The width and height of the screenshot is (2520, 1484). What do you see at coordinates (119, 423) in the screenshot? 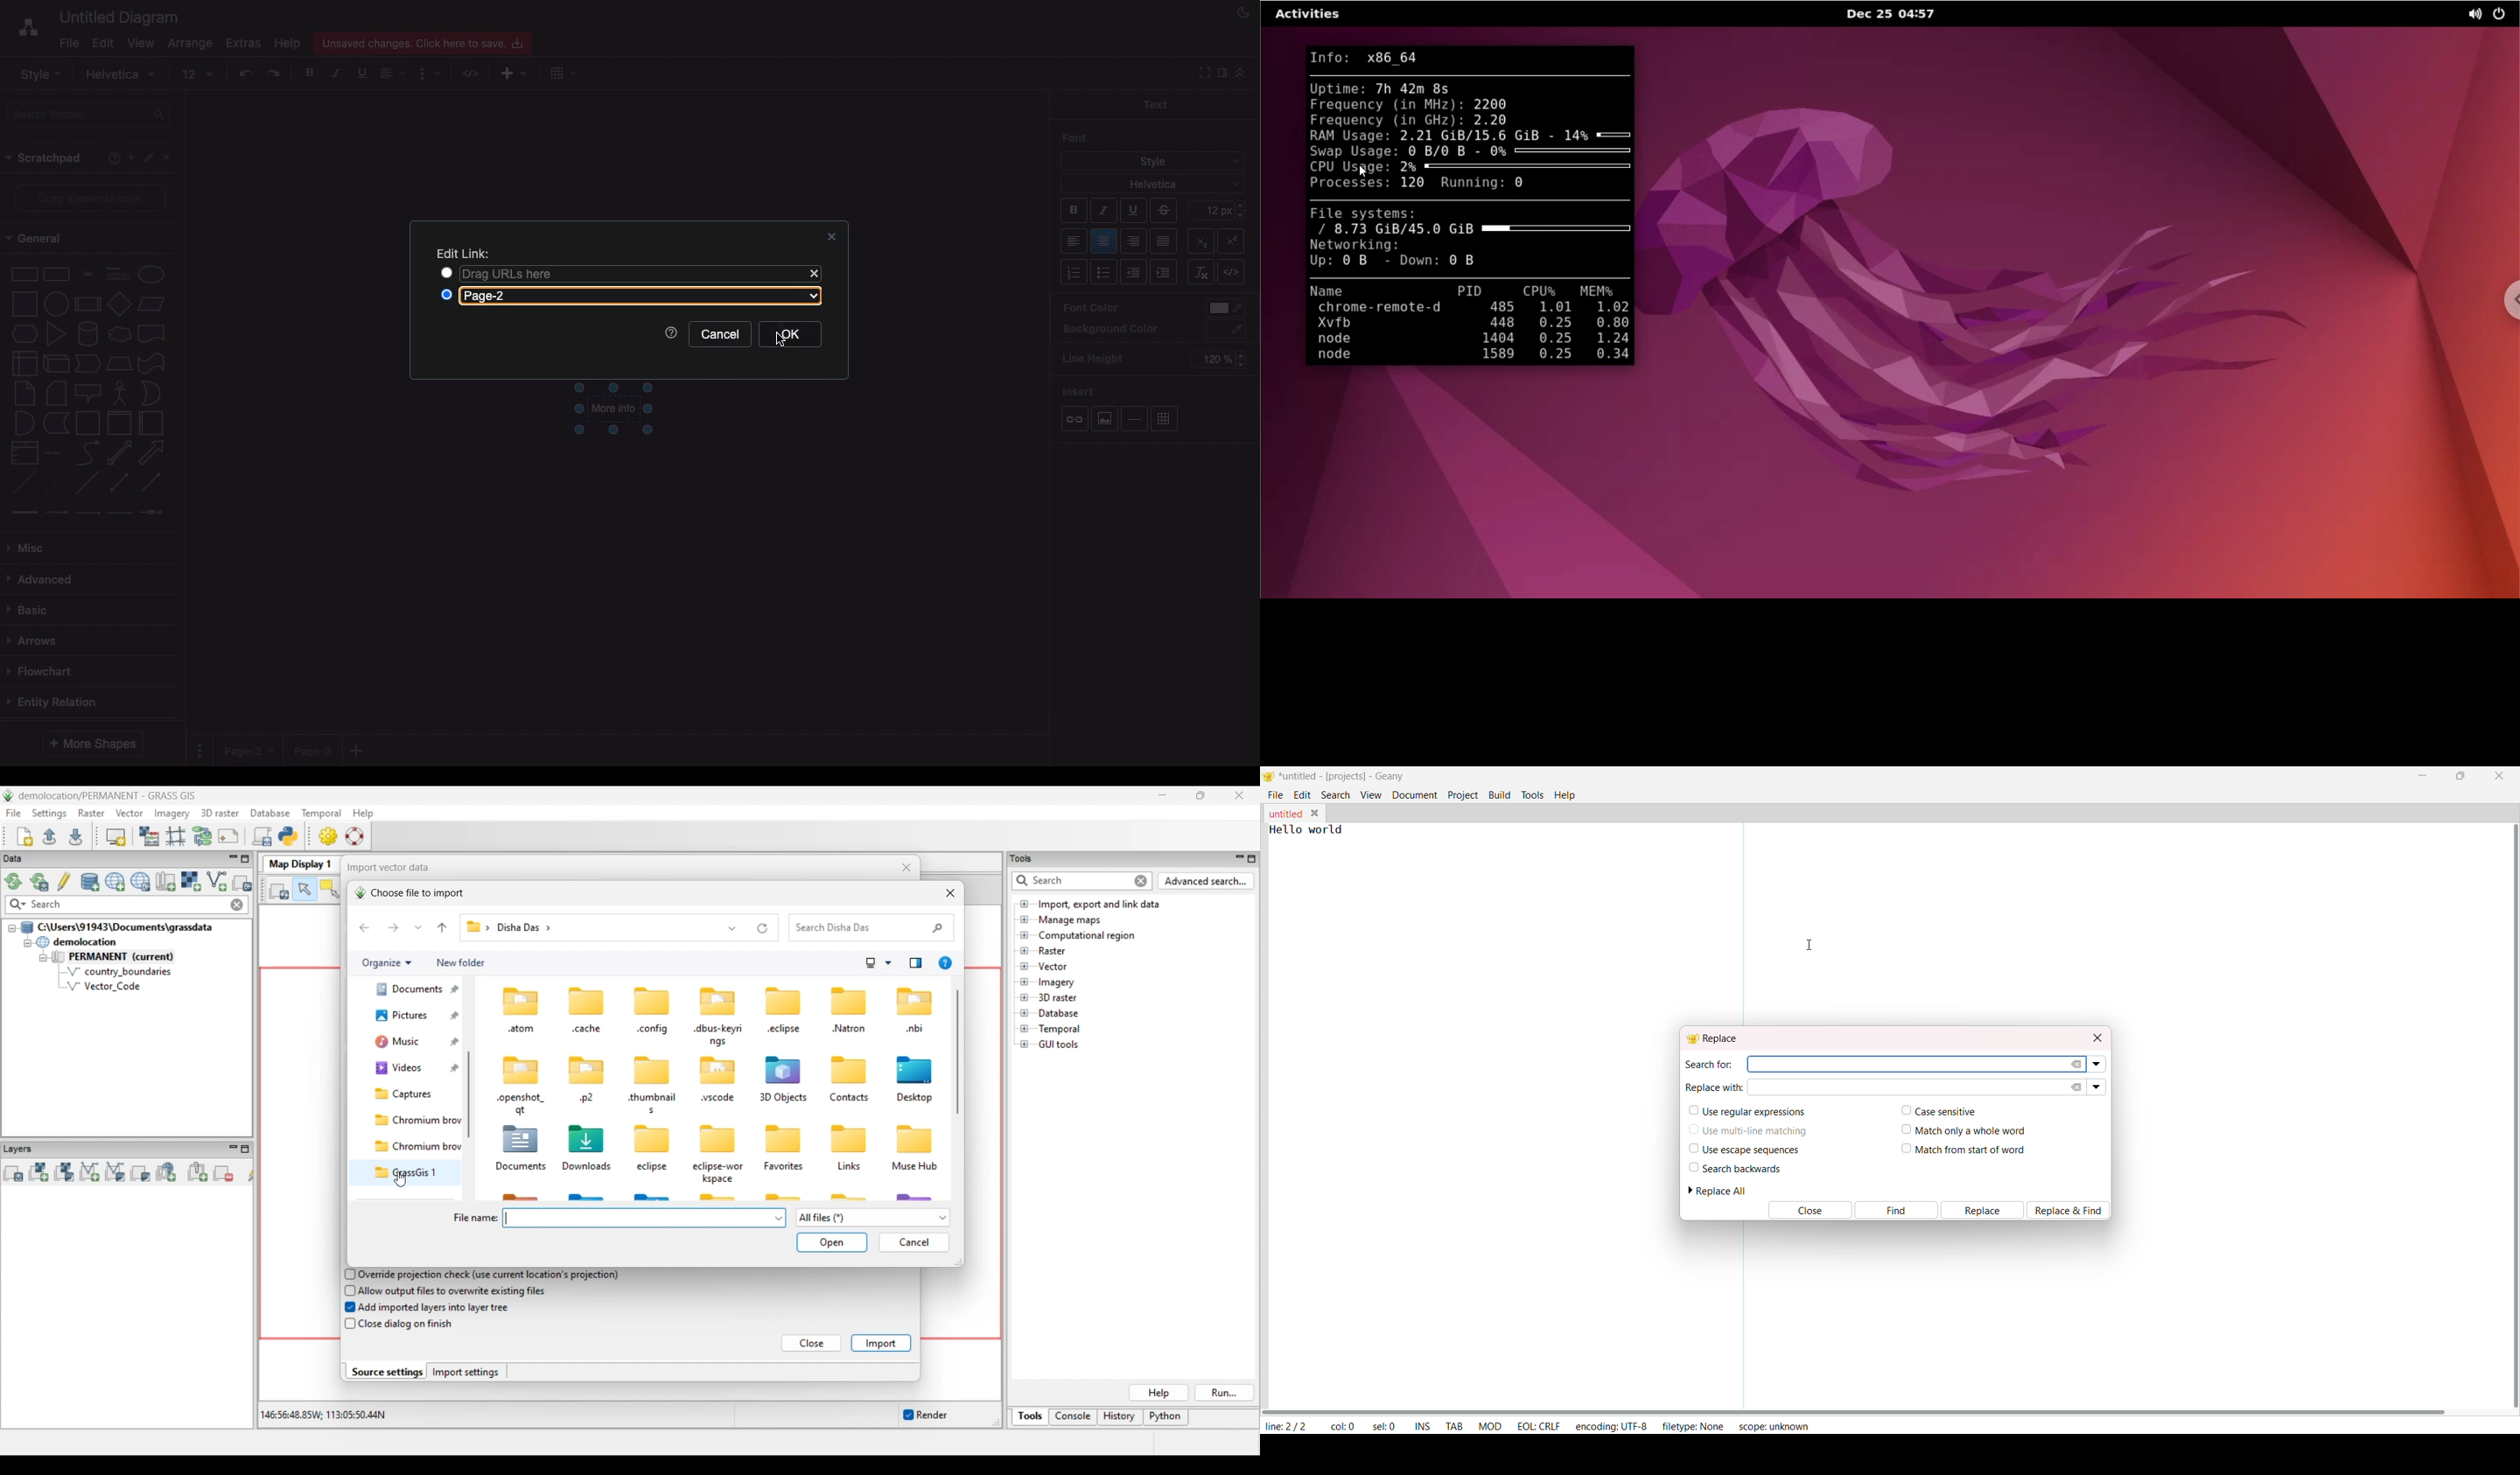
I see `vertical container` at bounding box center [119, 423].